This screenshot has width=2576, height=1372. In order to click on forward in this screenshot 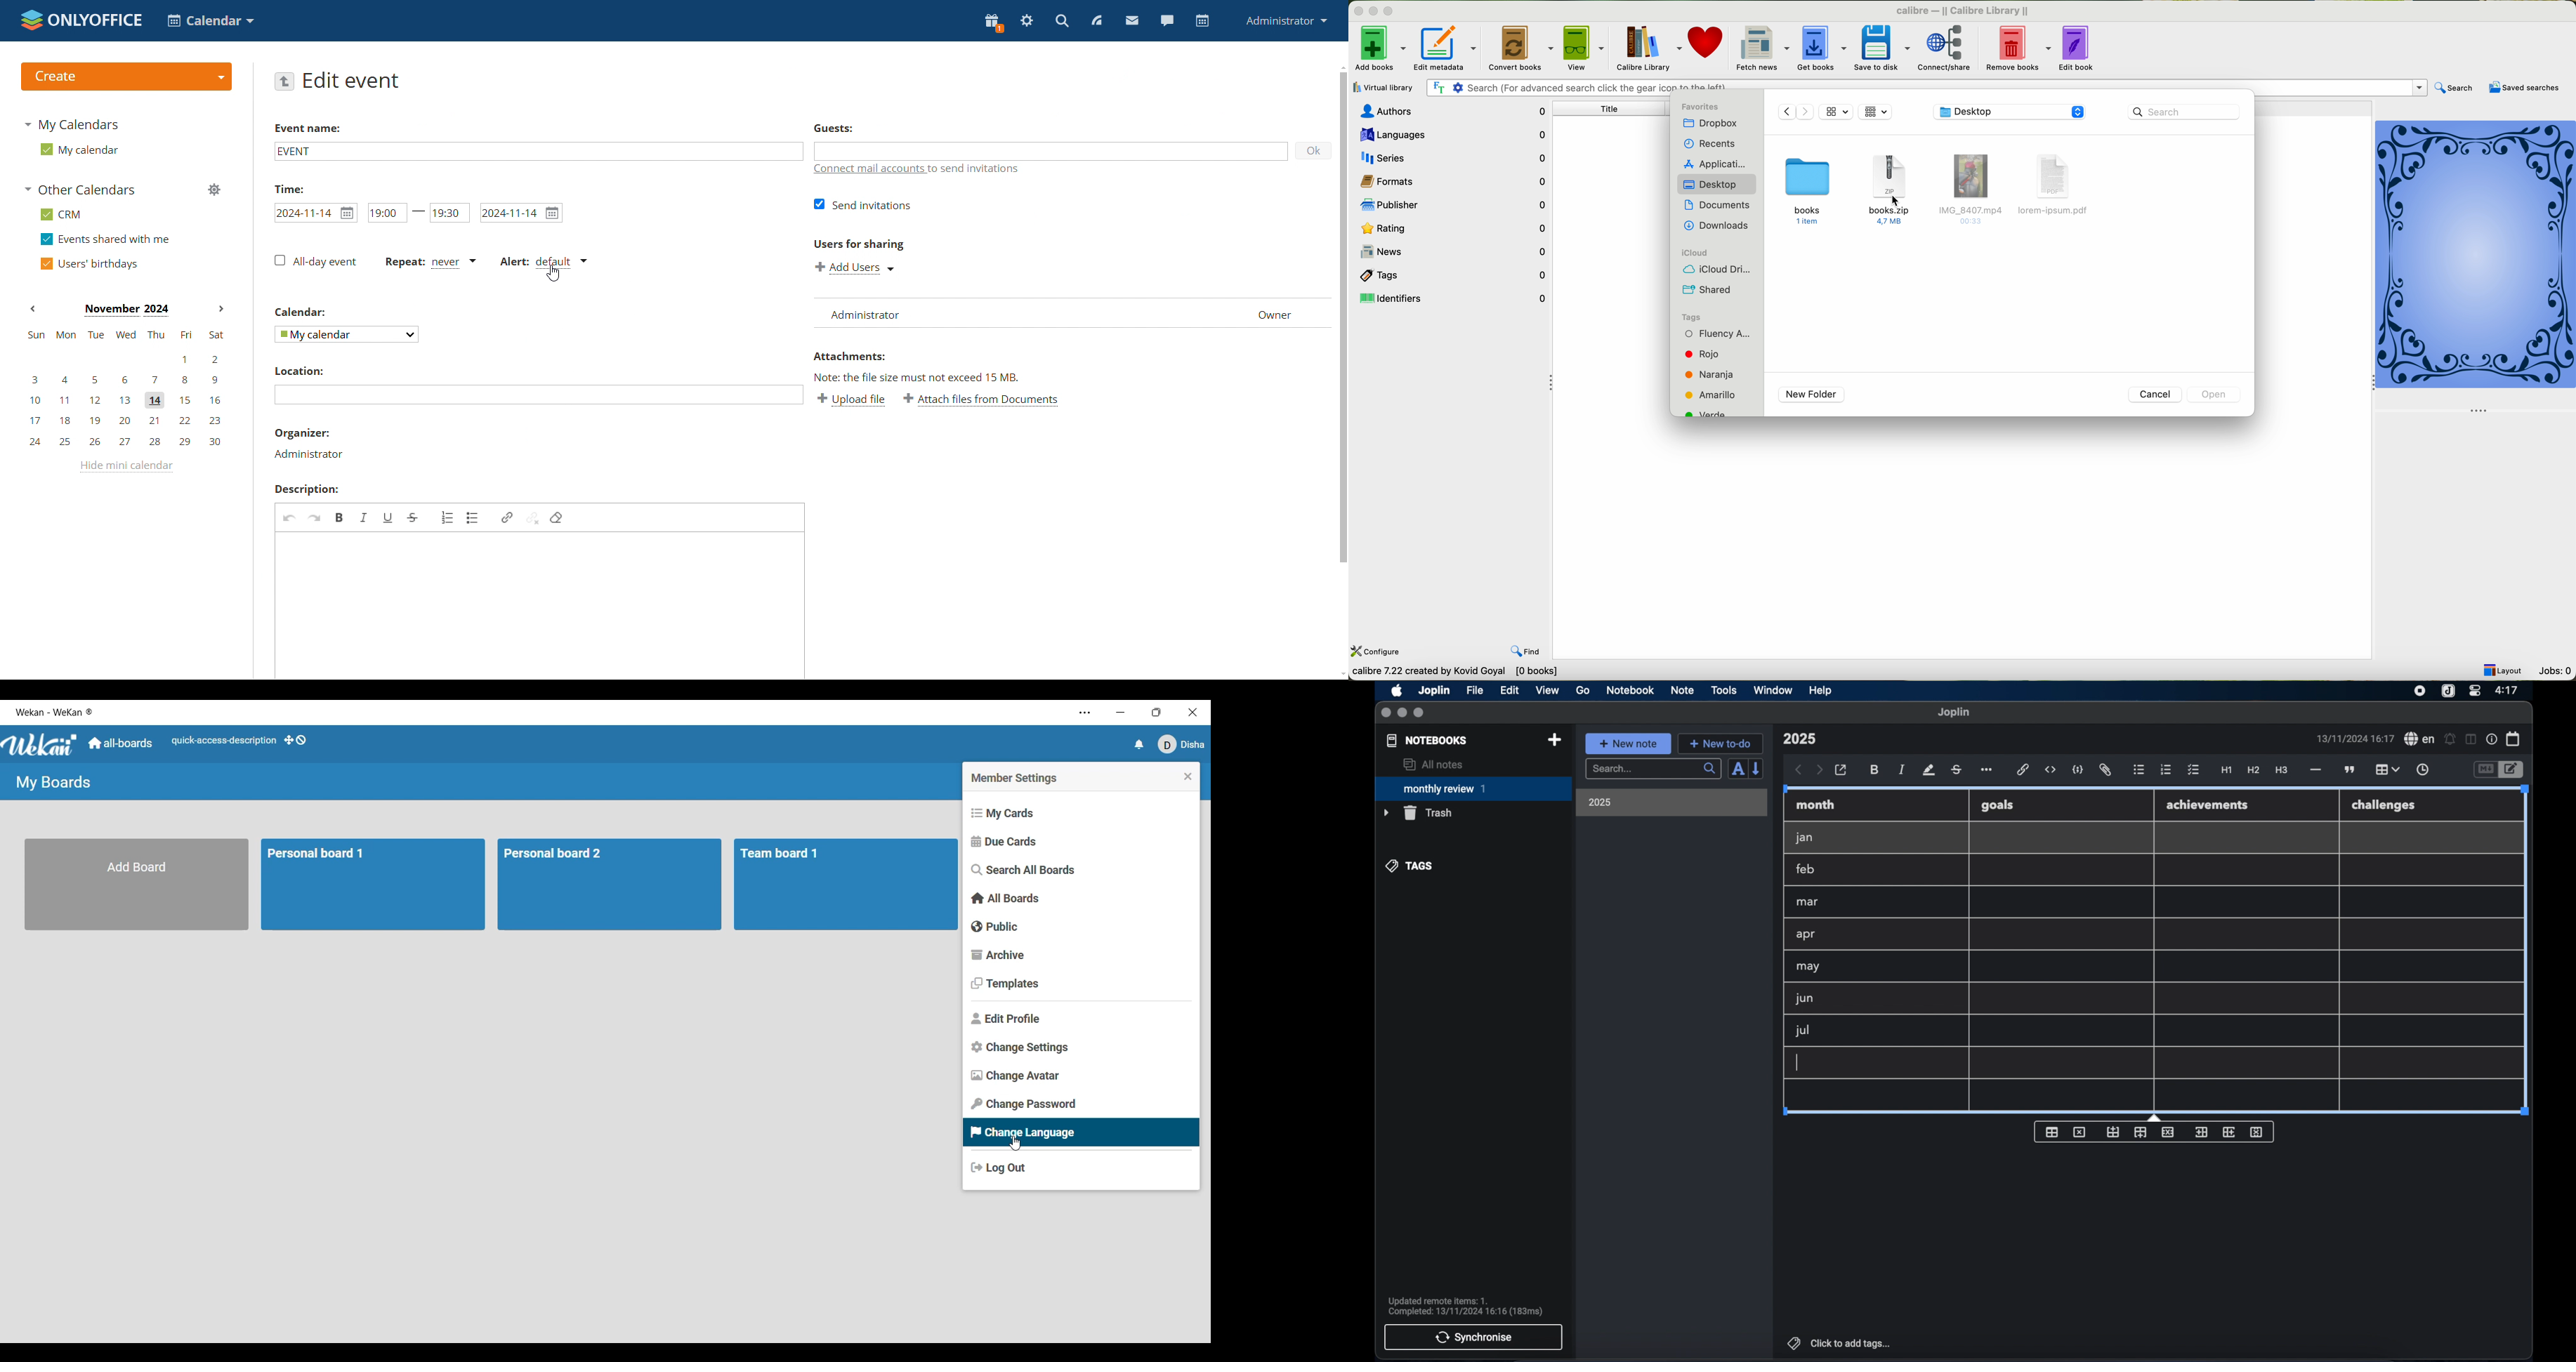, I will do `click(1820, 771)`.